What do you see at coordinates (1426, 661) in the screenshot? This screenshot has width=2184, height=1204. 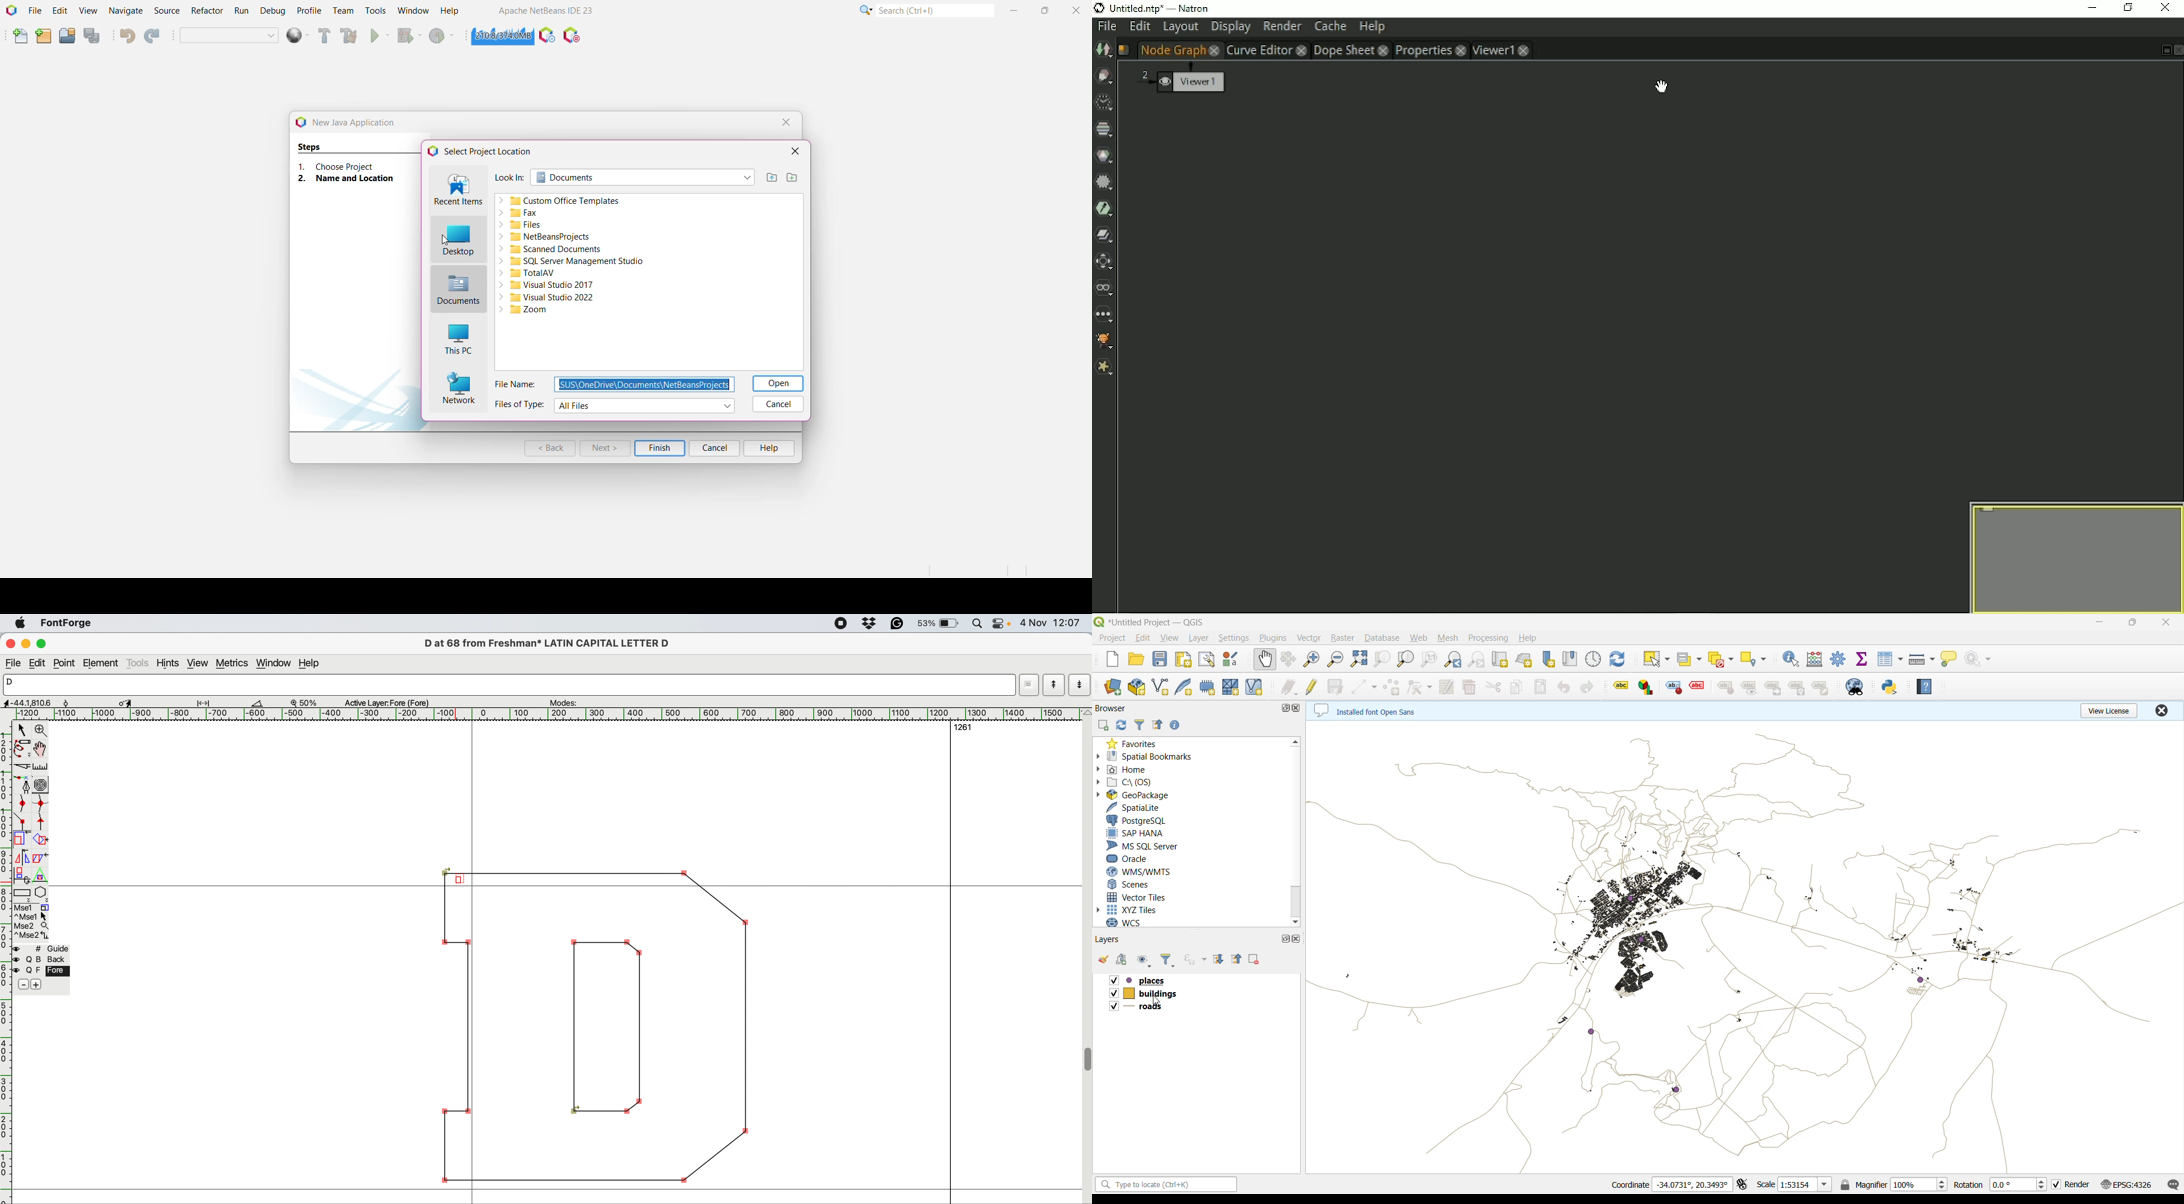 I see `zoom native` at bounding box center [1426, 661].